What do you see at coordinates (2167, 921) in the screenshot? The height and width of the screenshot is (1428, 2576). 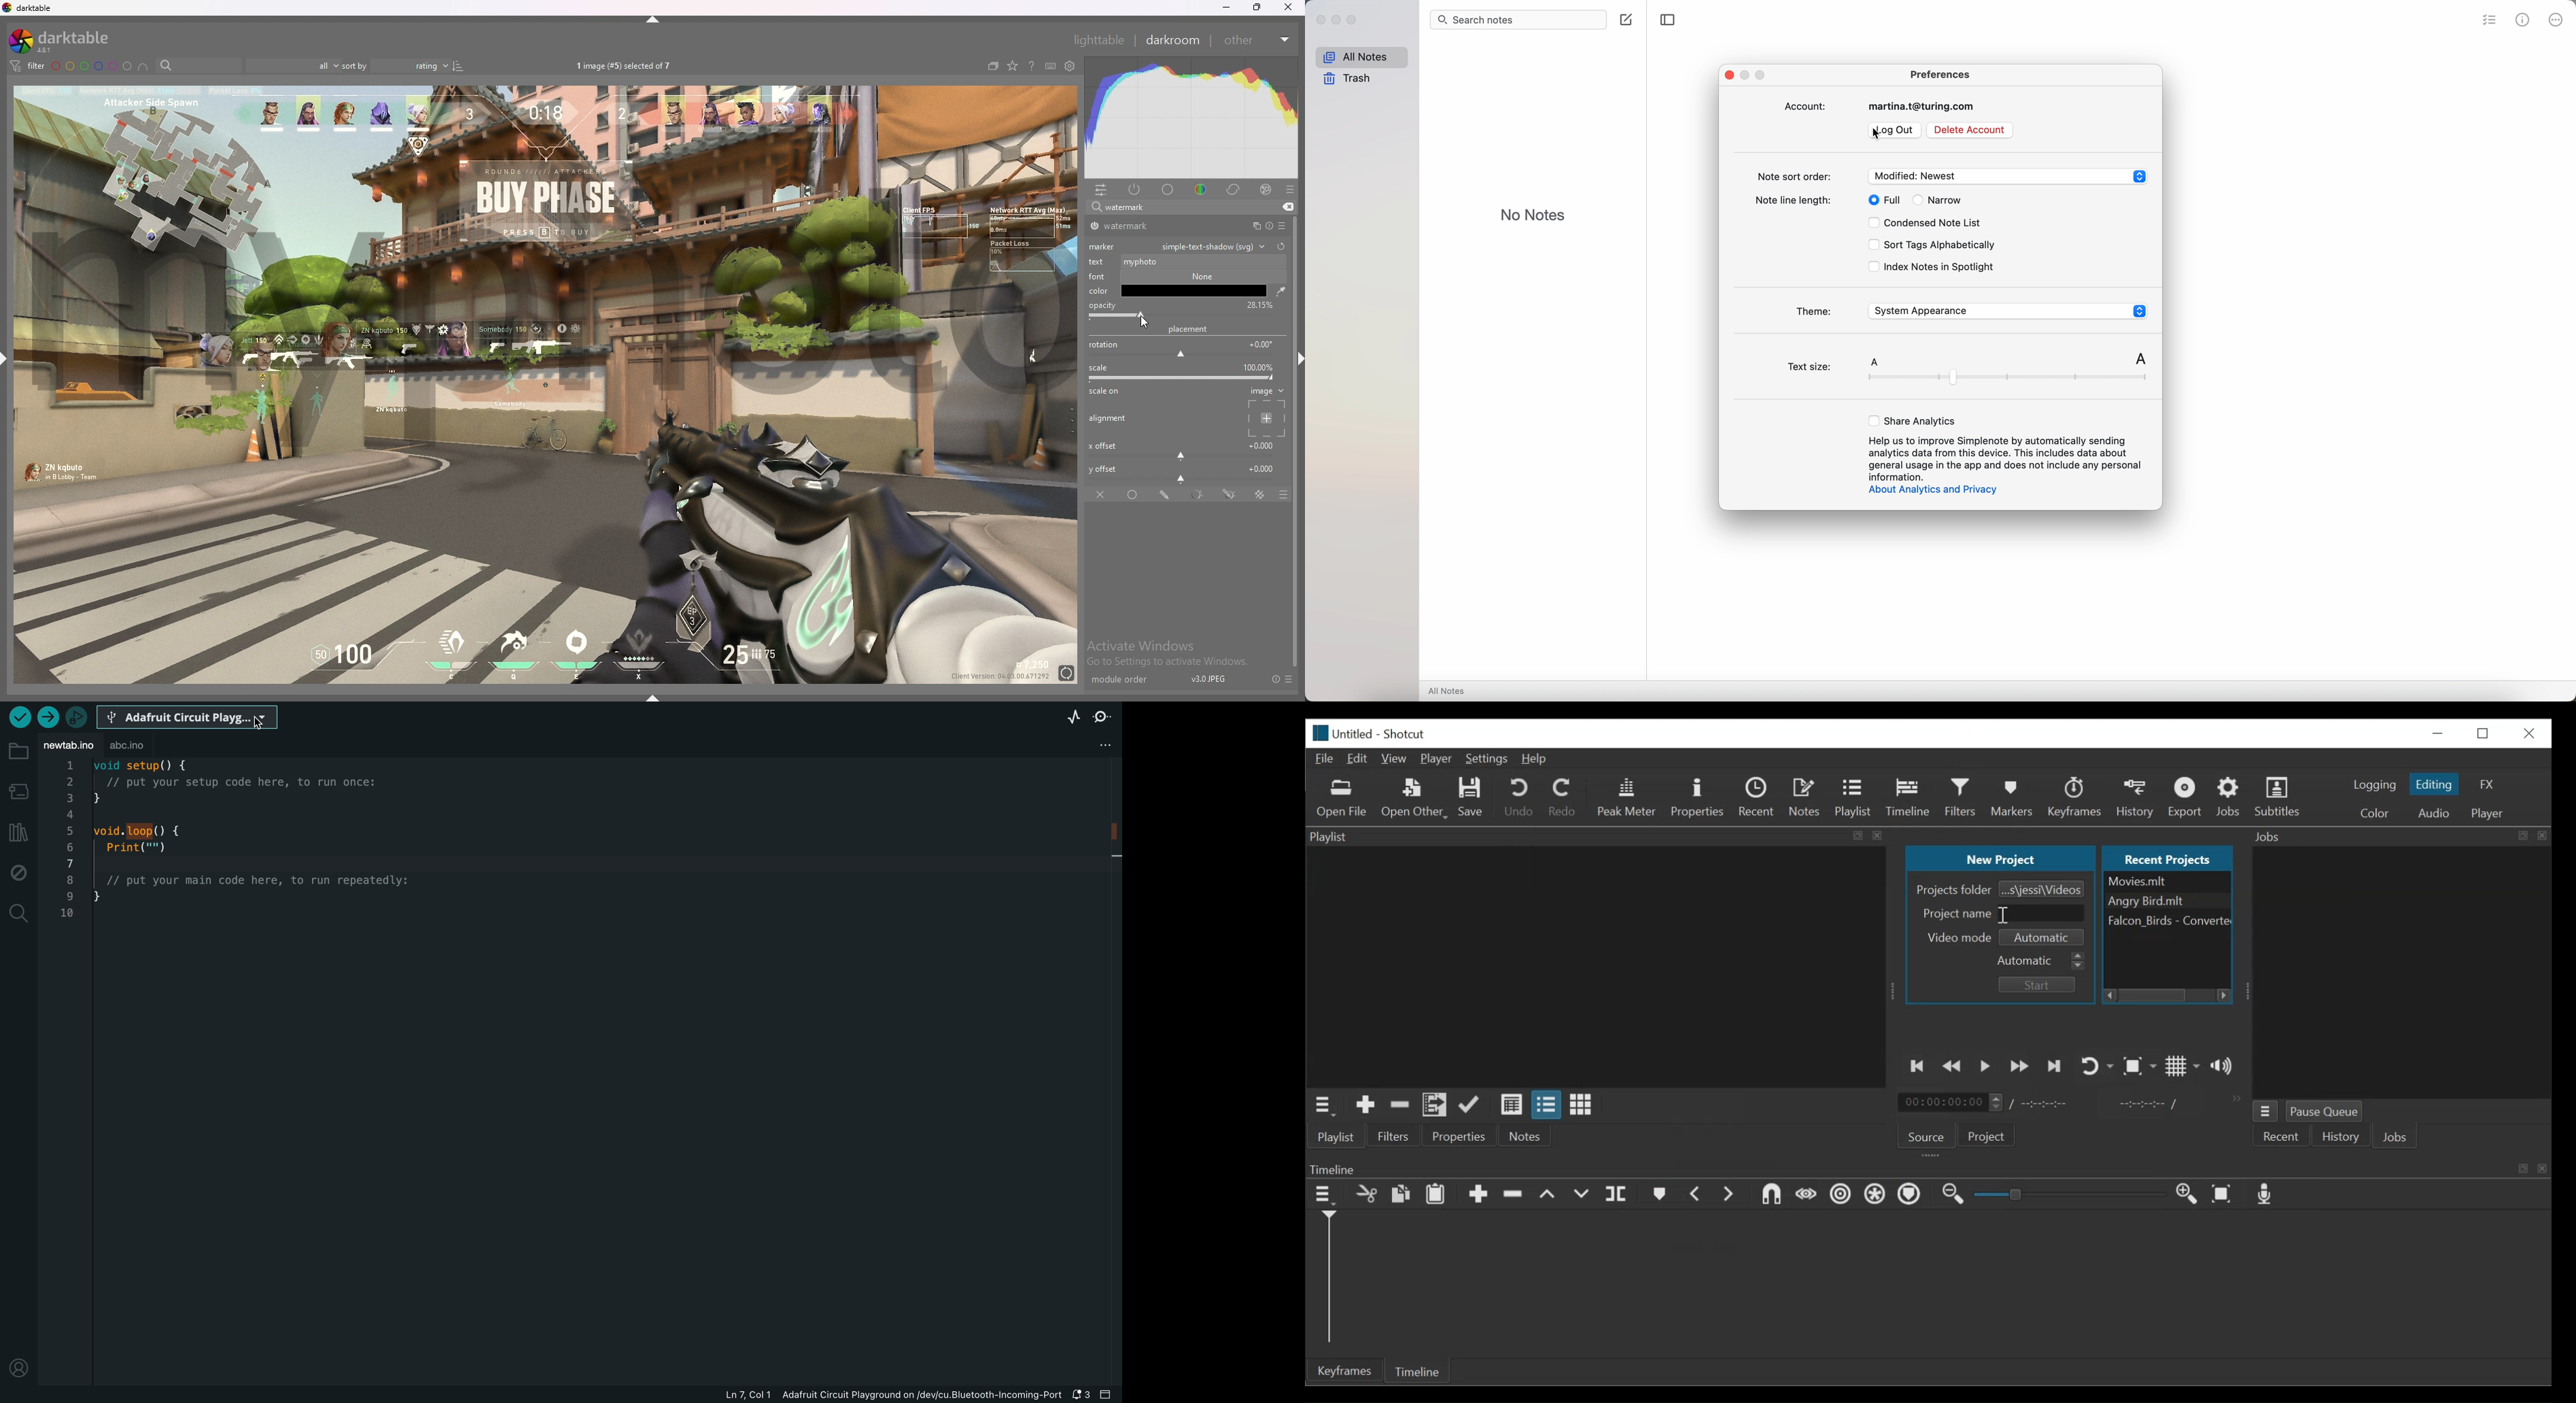 I see `File` at bounding box center [2167, 921].